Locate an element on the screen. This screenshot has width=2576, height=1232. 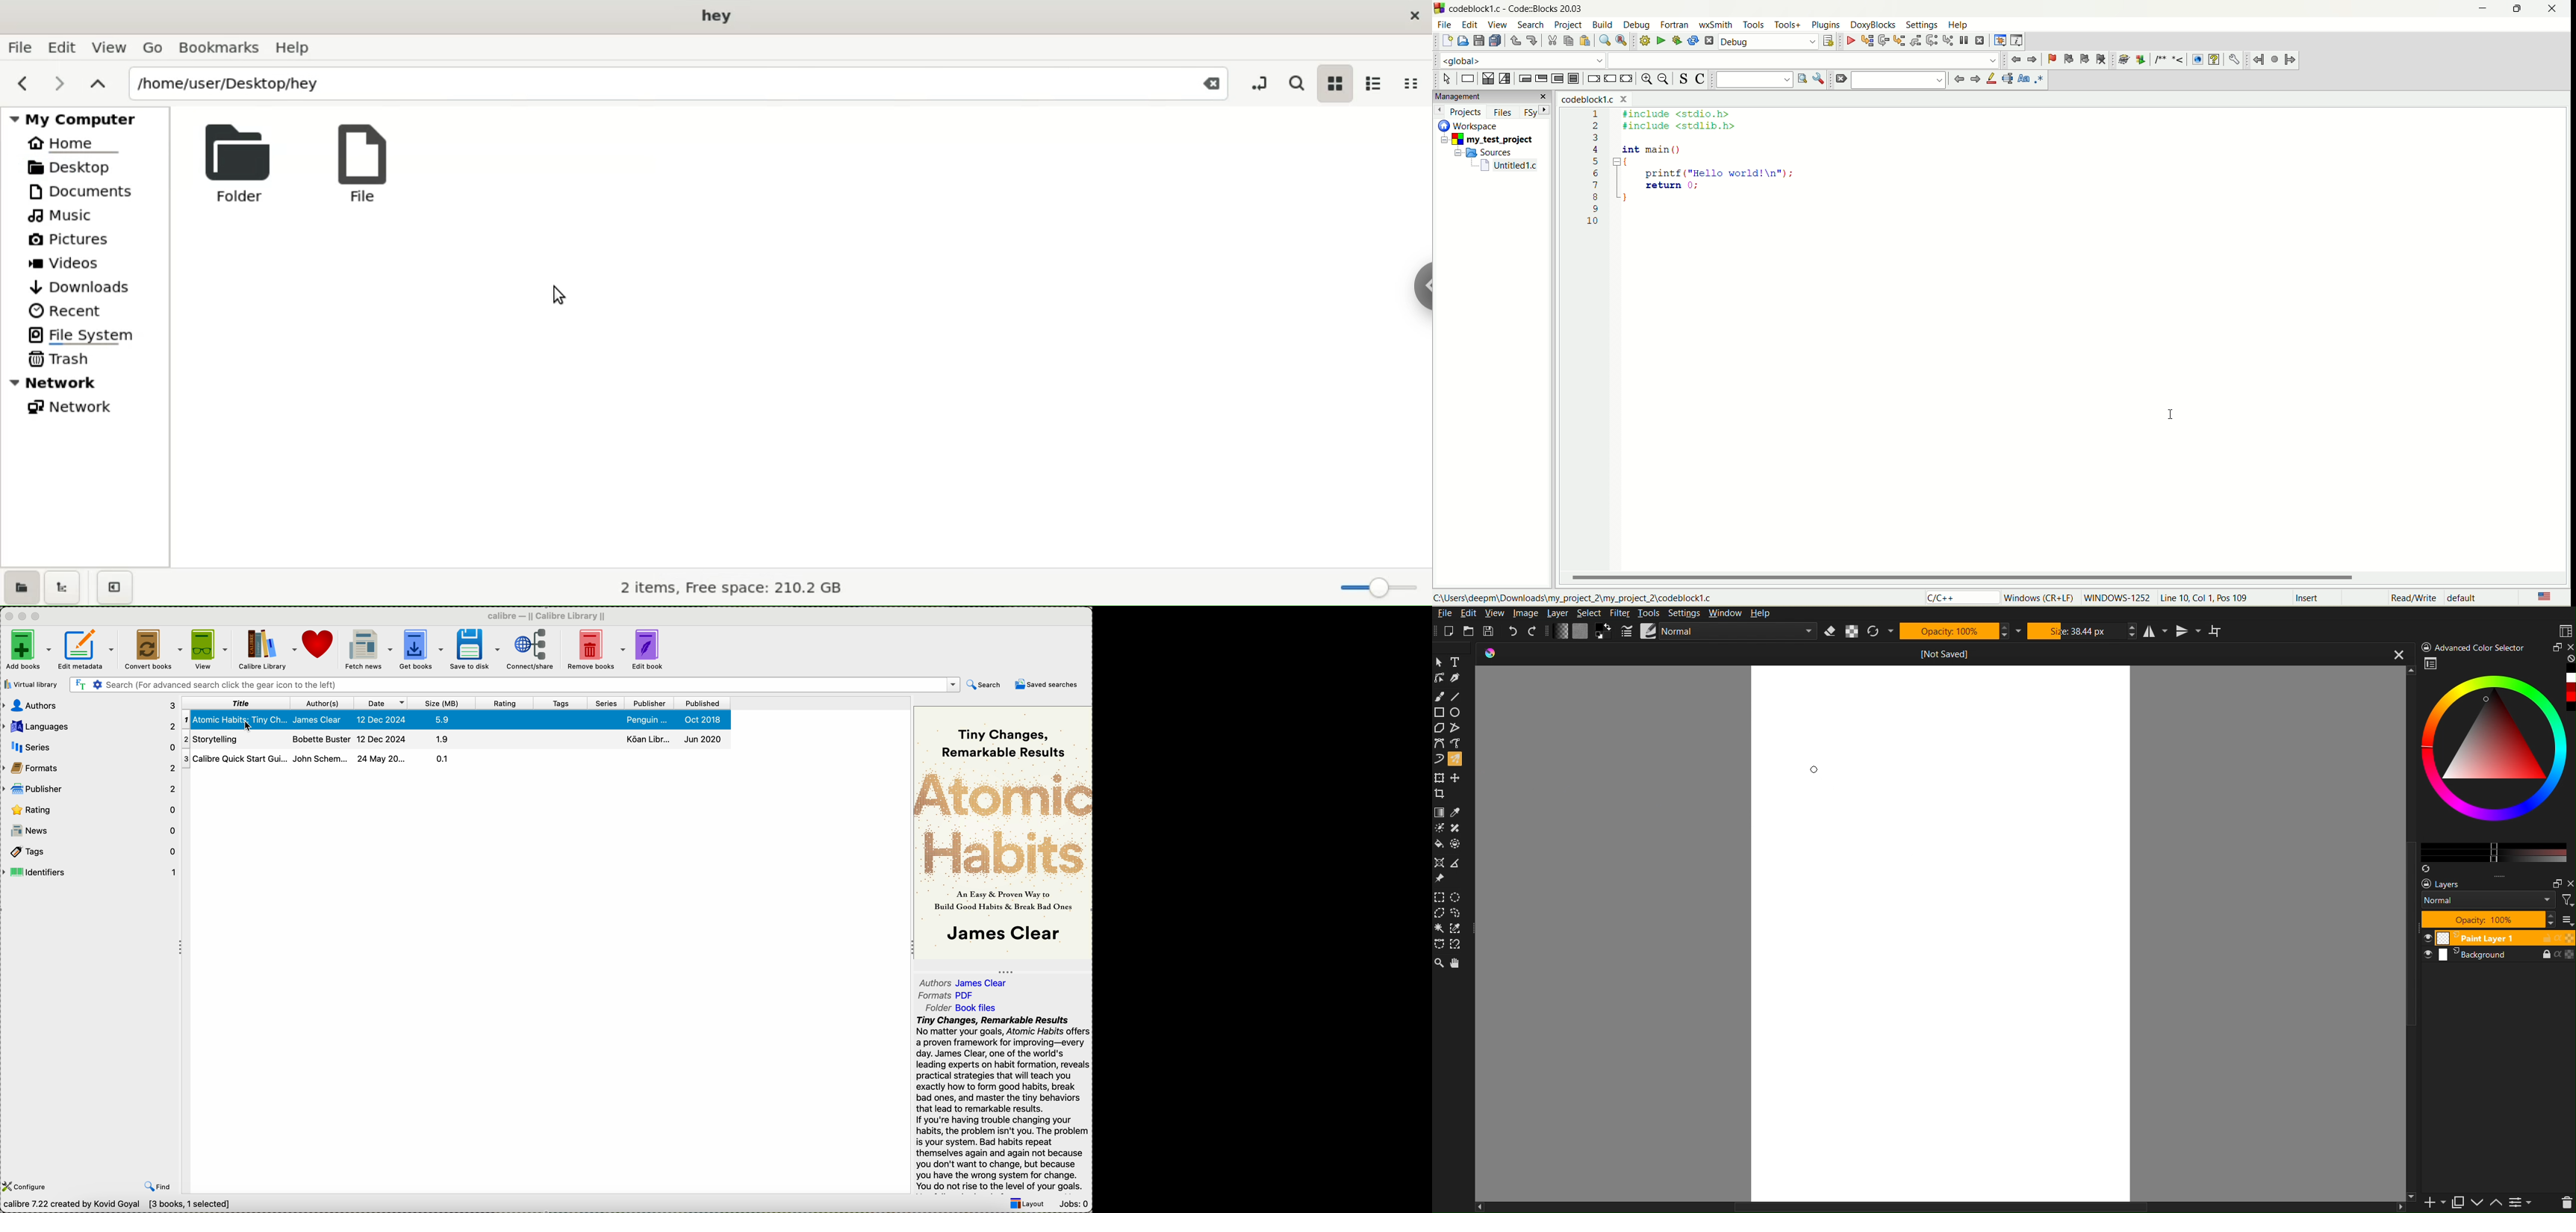
open is located at coordinates (1464, 40).